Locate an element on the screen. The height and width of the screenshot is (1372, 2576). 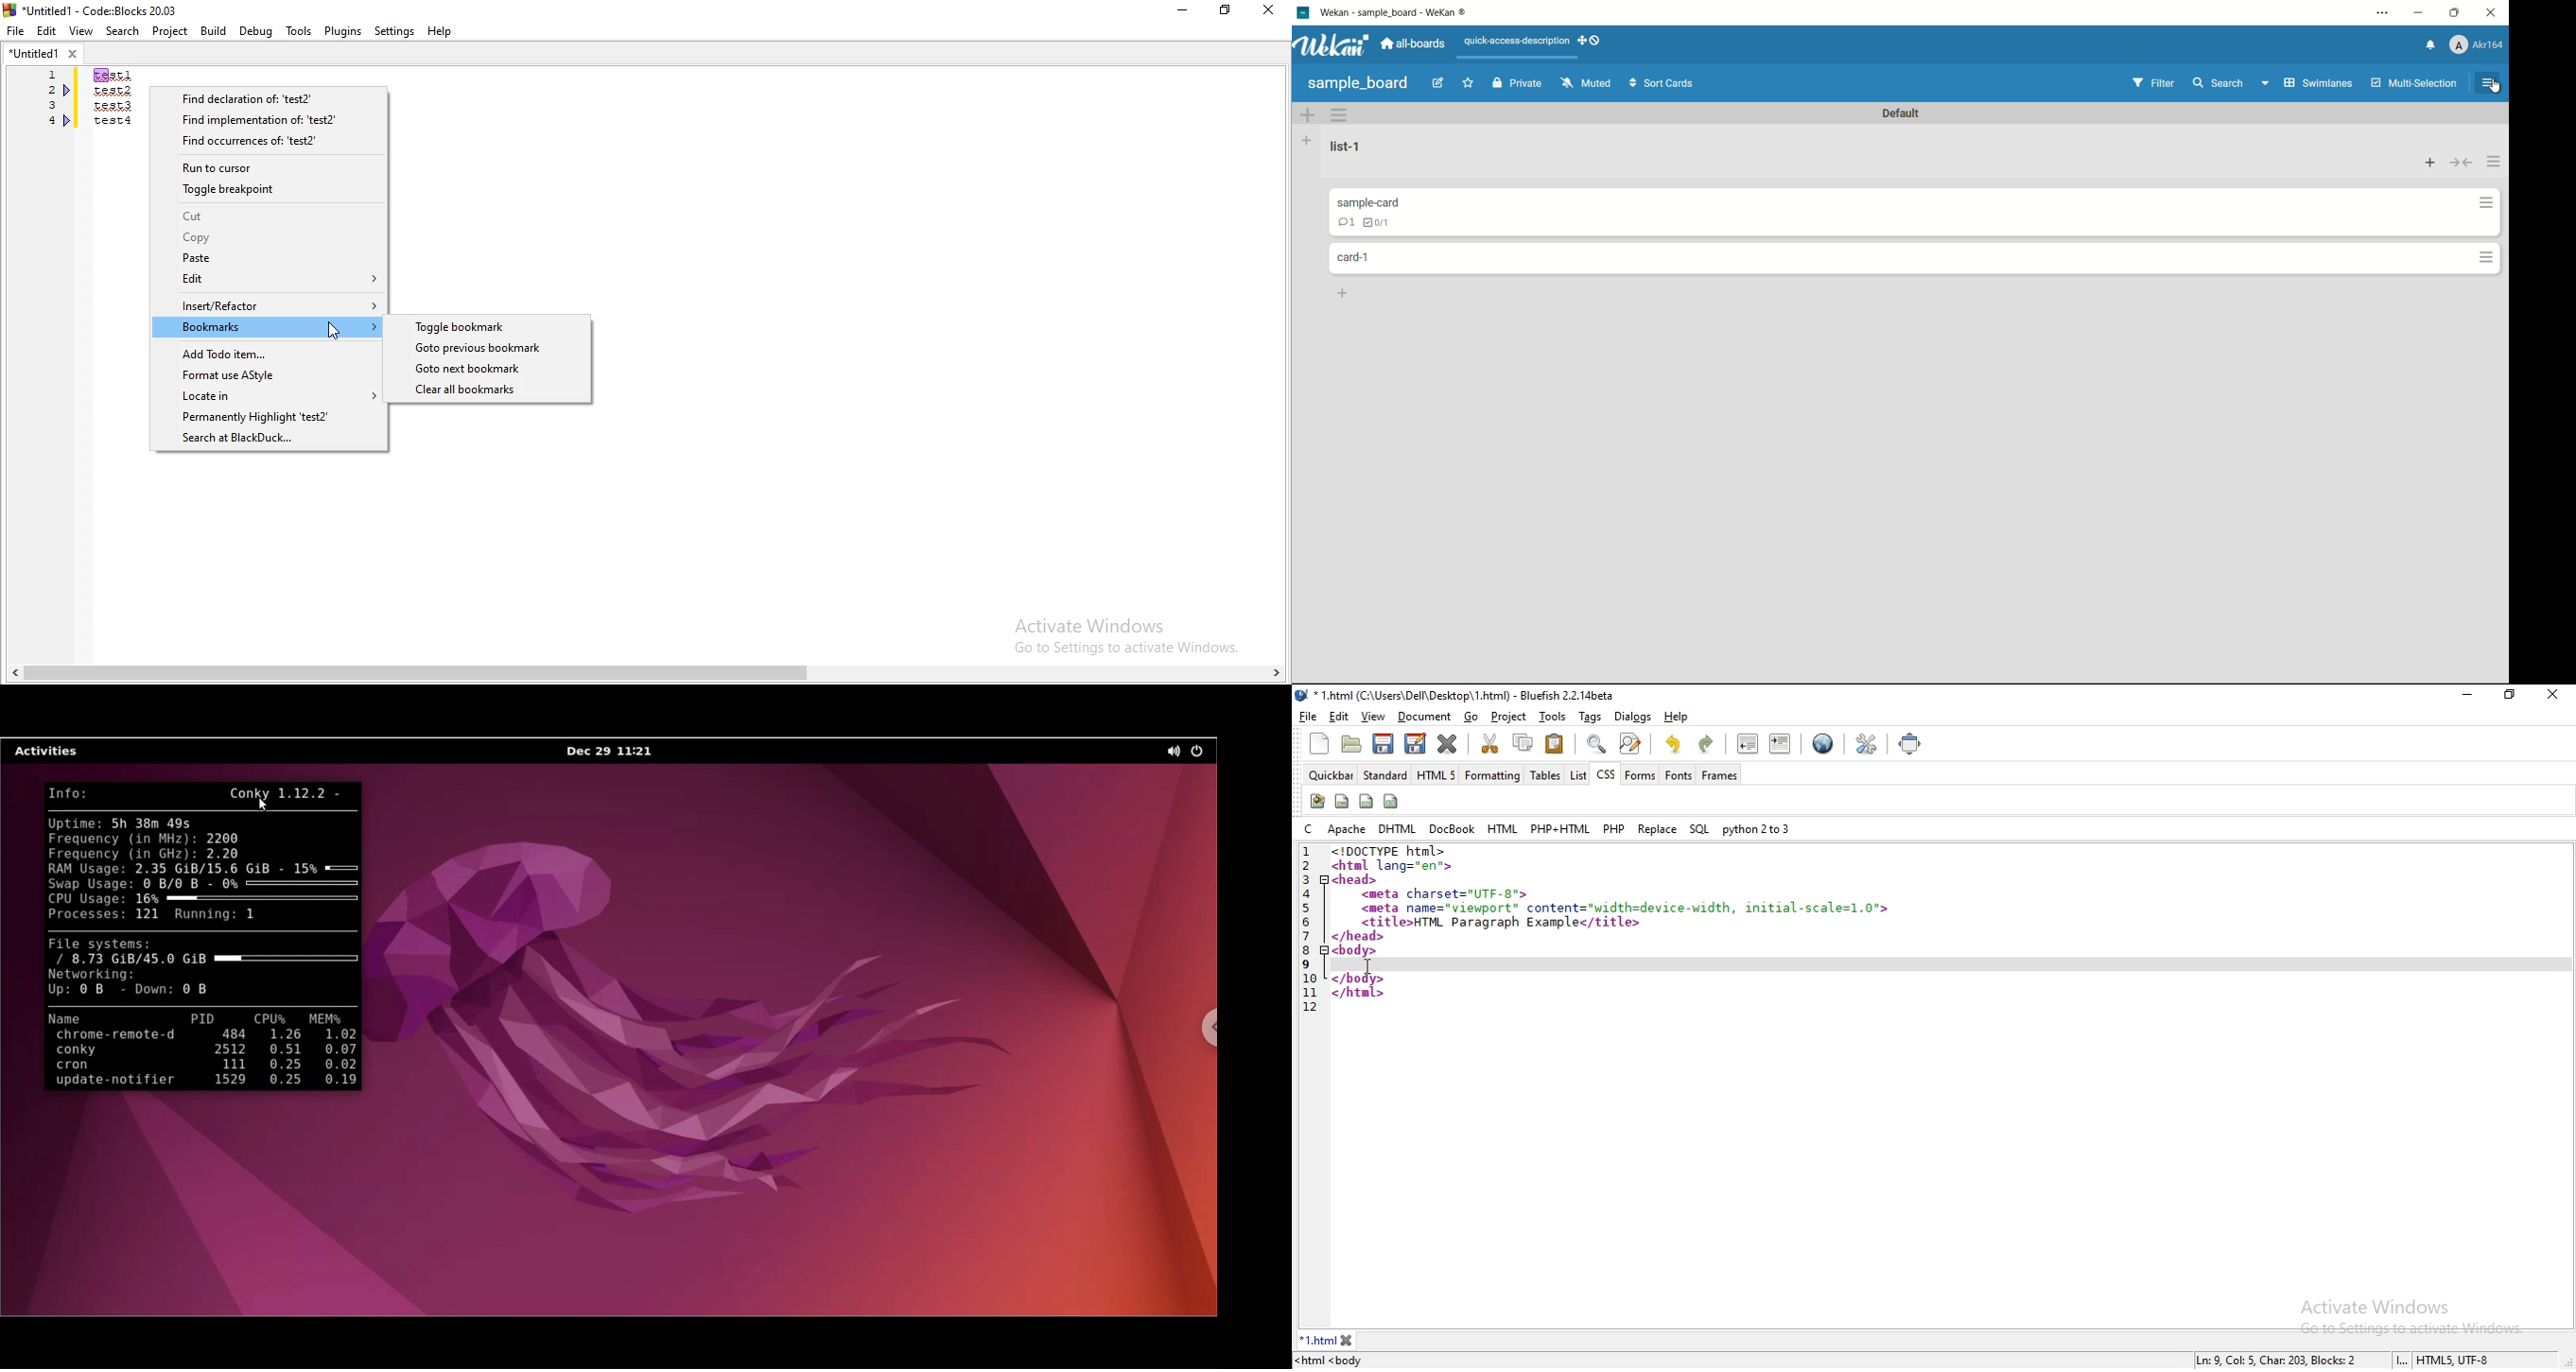
undo is located at coordinates (1673, 742).